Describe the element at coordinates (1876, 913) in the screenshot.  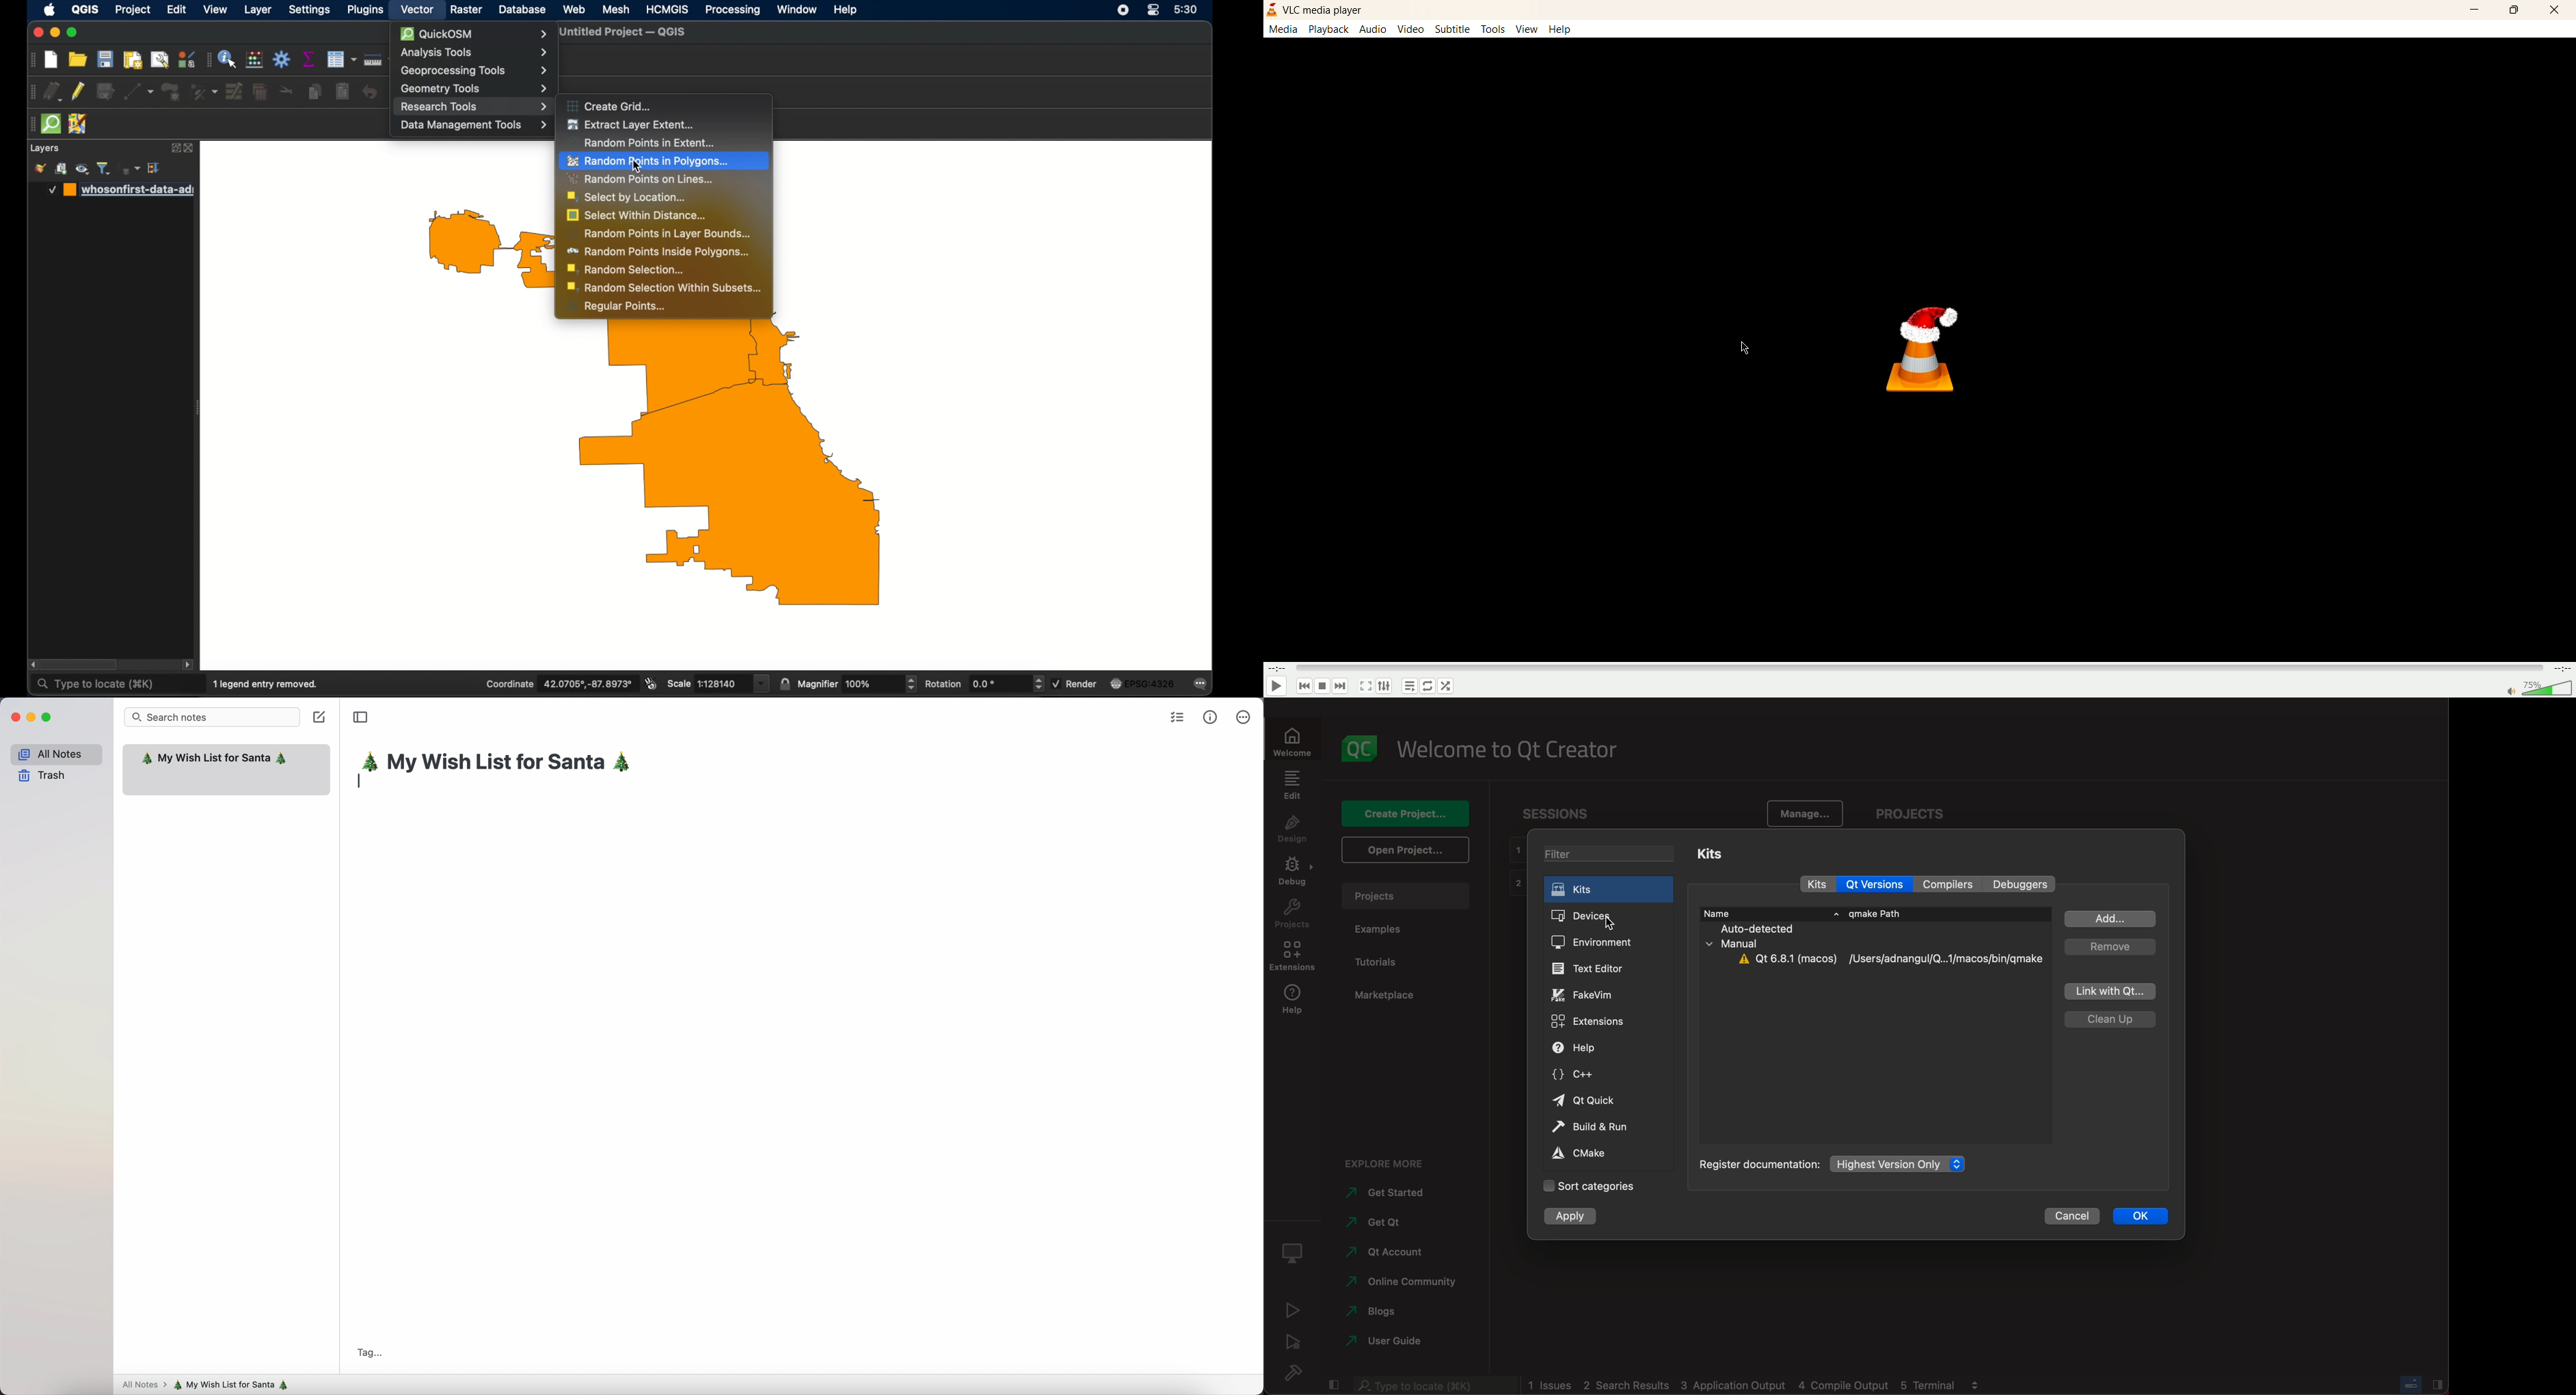
I see `qmake path` at that location.